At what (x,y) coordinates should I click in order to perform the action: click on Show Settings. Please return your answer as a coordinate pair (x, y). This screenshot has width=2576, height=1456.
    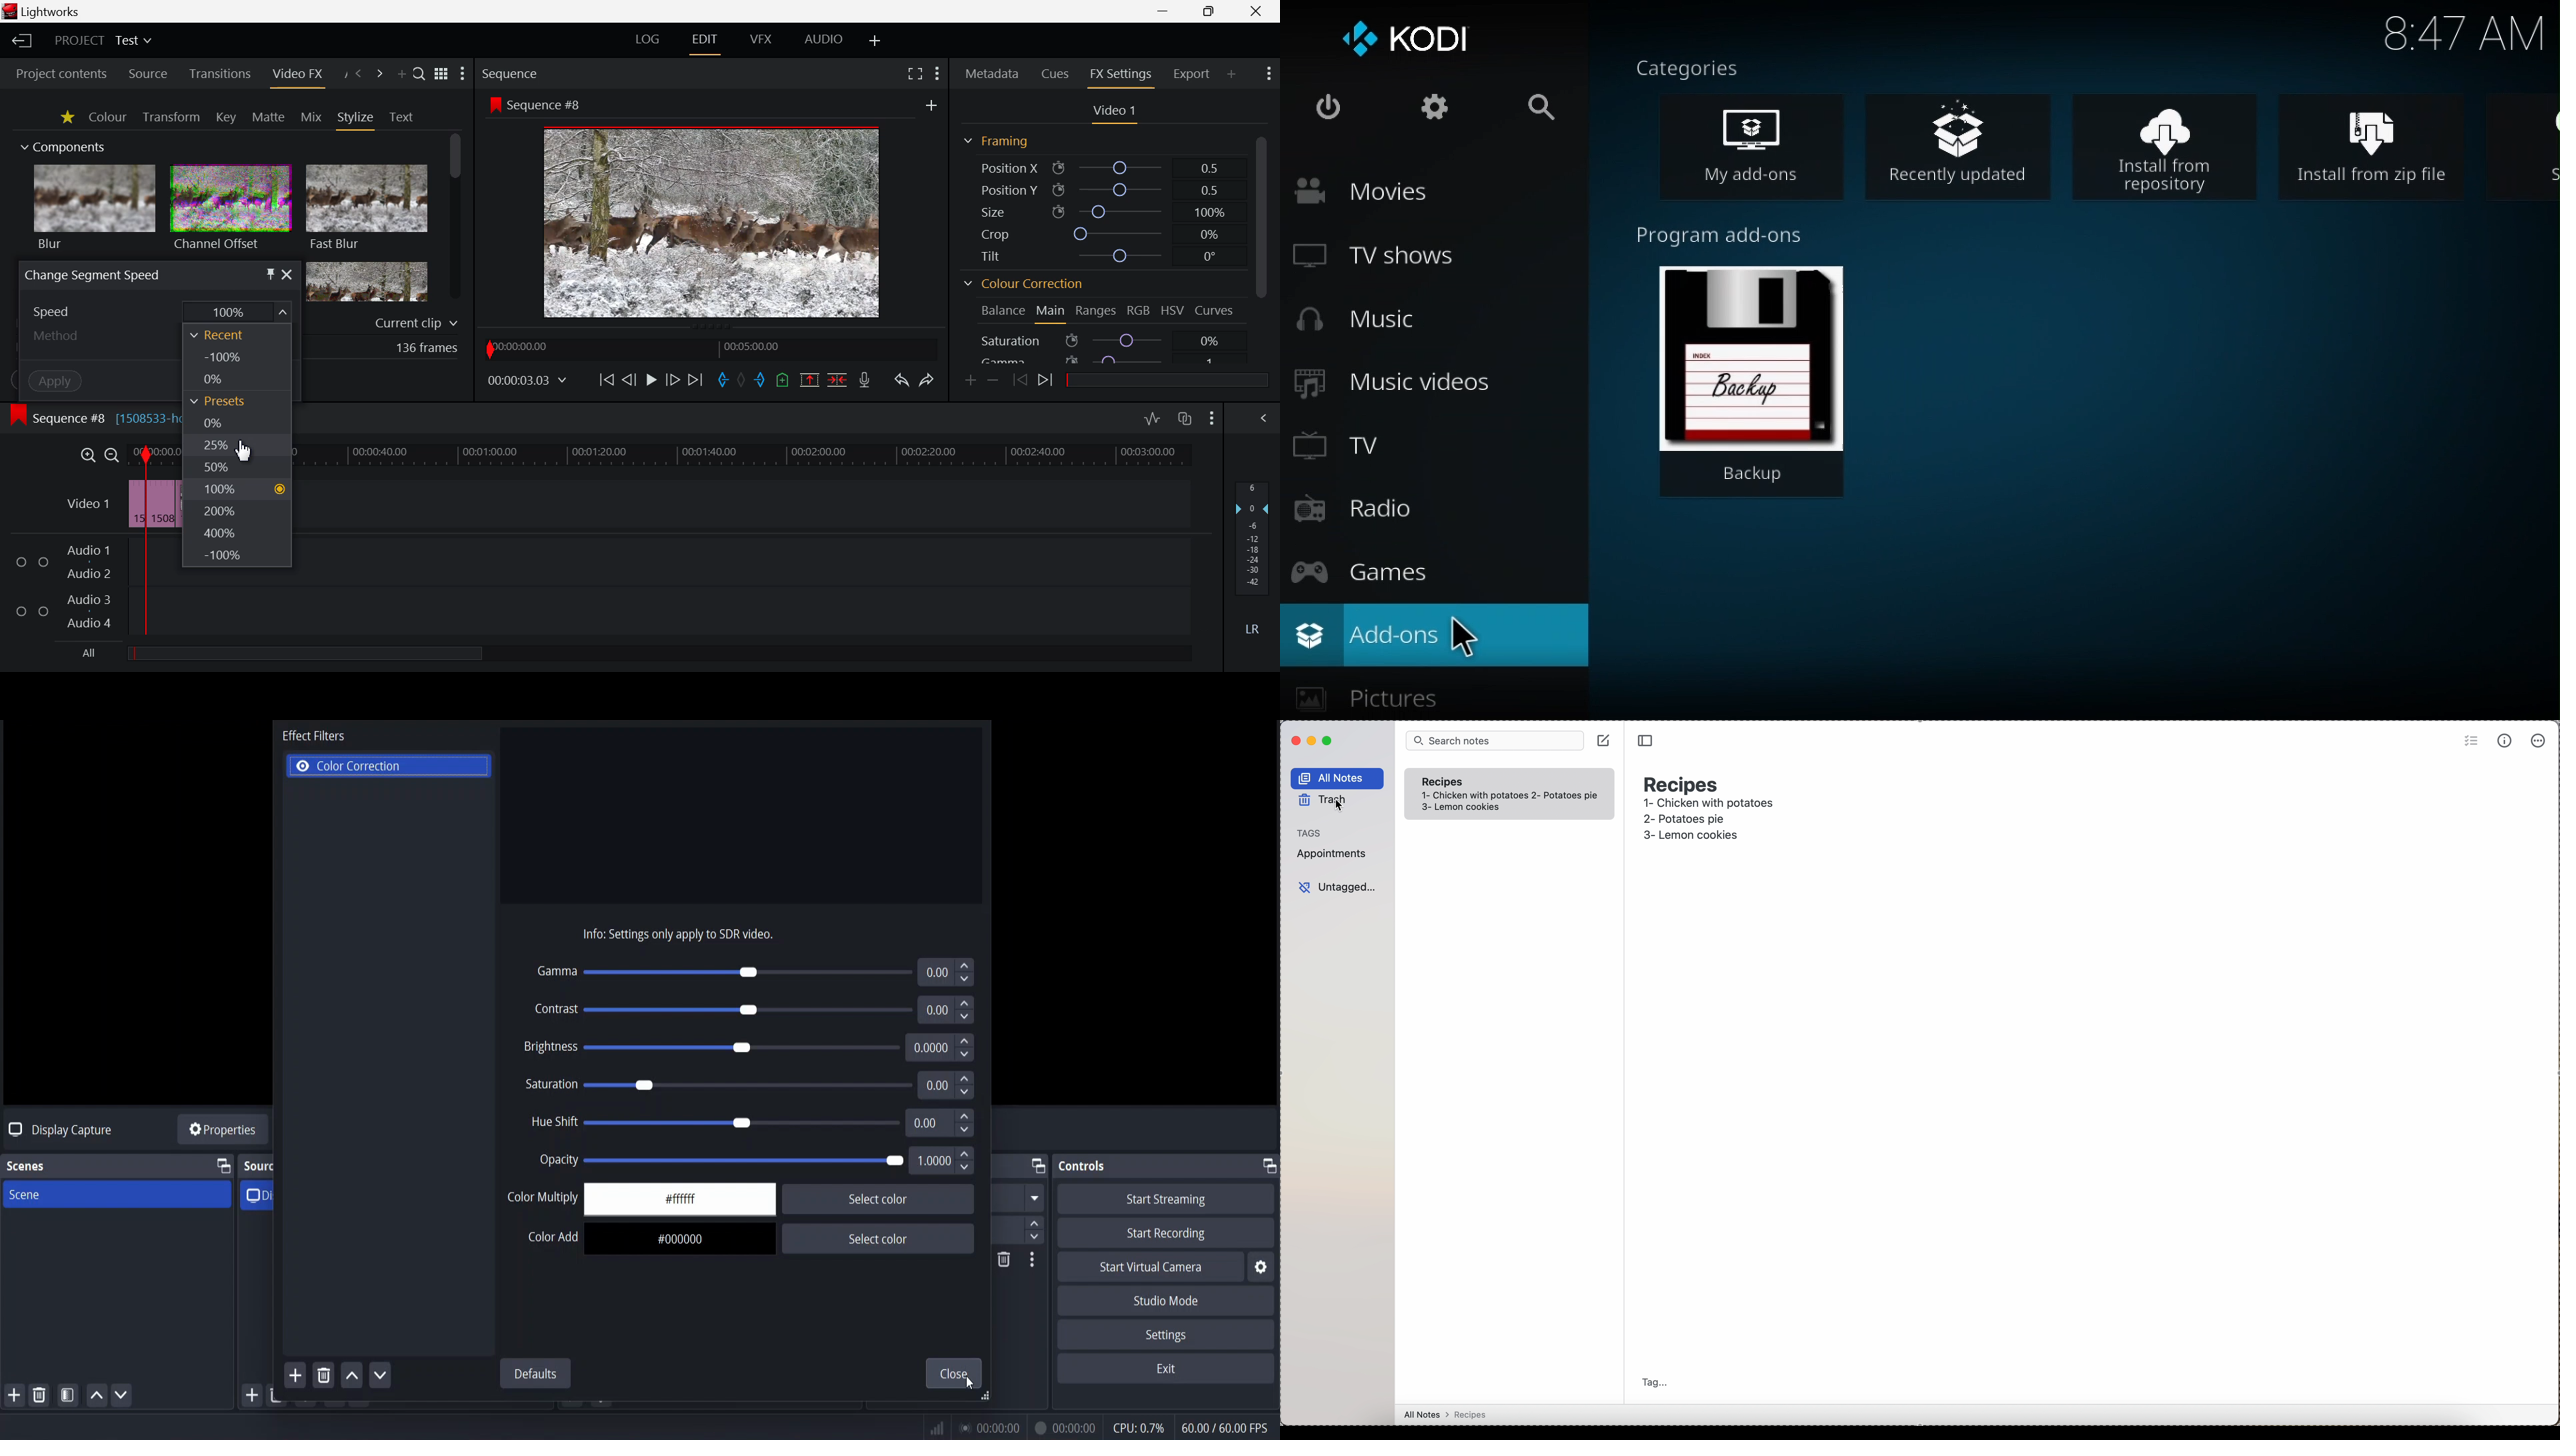
    Looking at the image, I should click on (937, 76).